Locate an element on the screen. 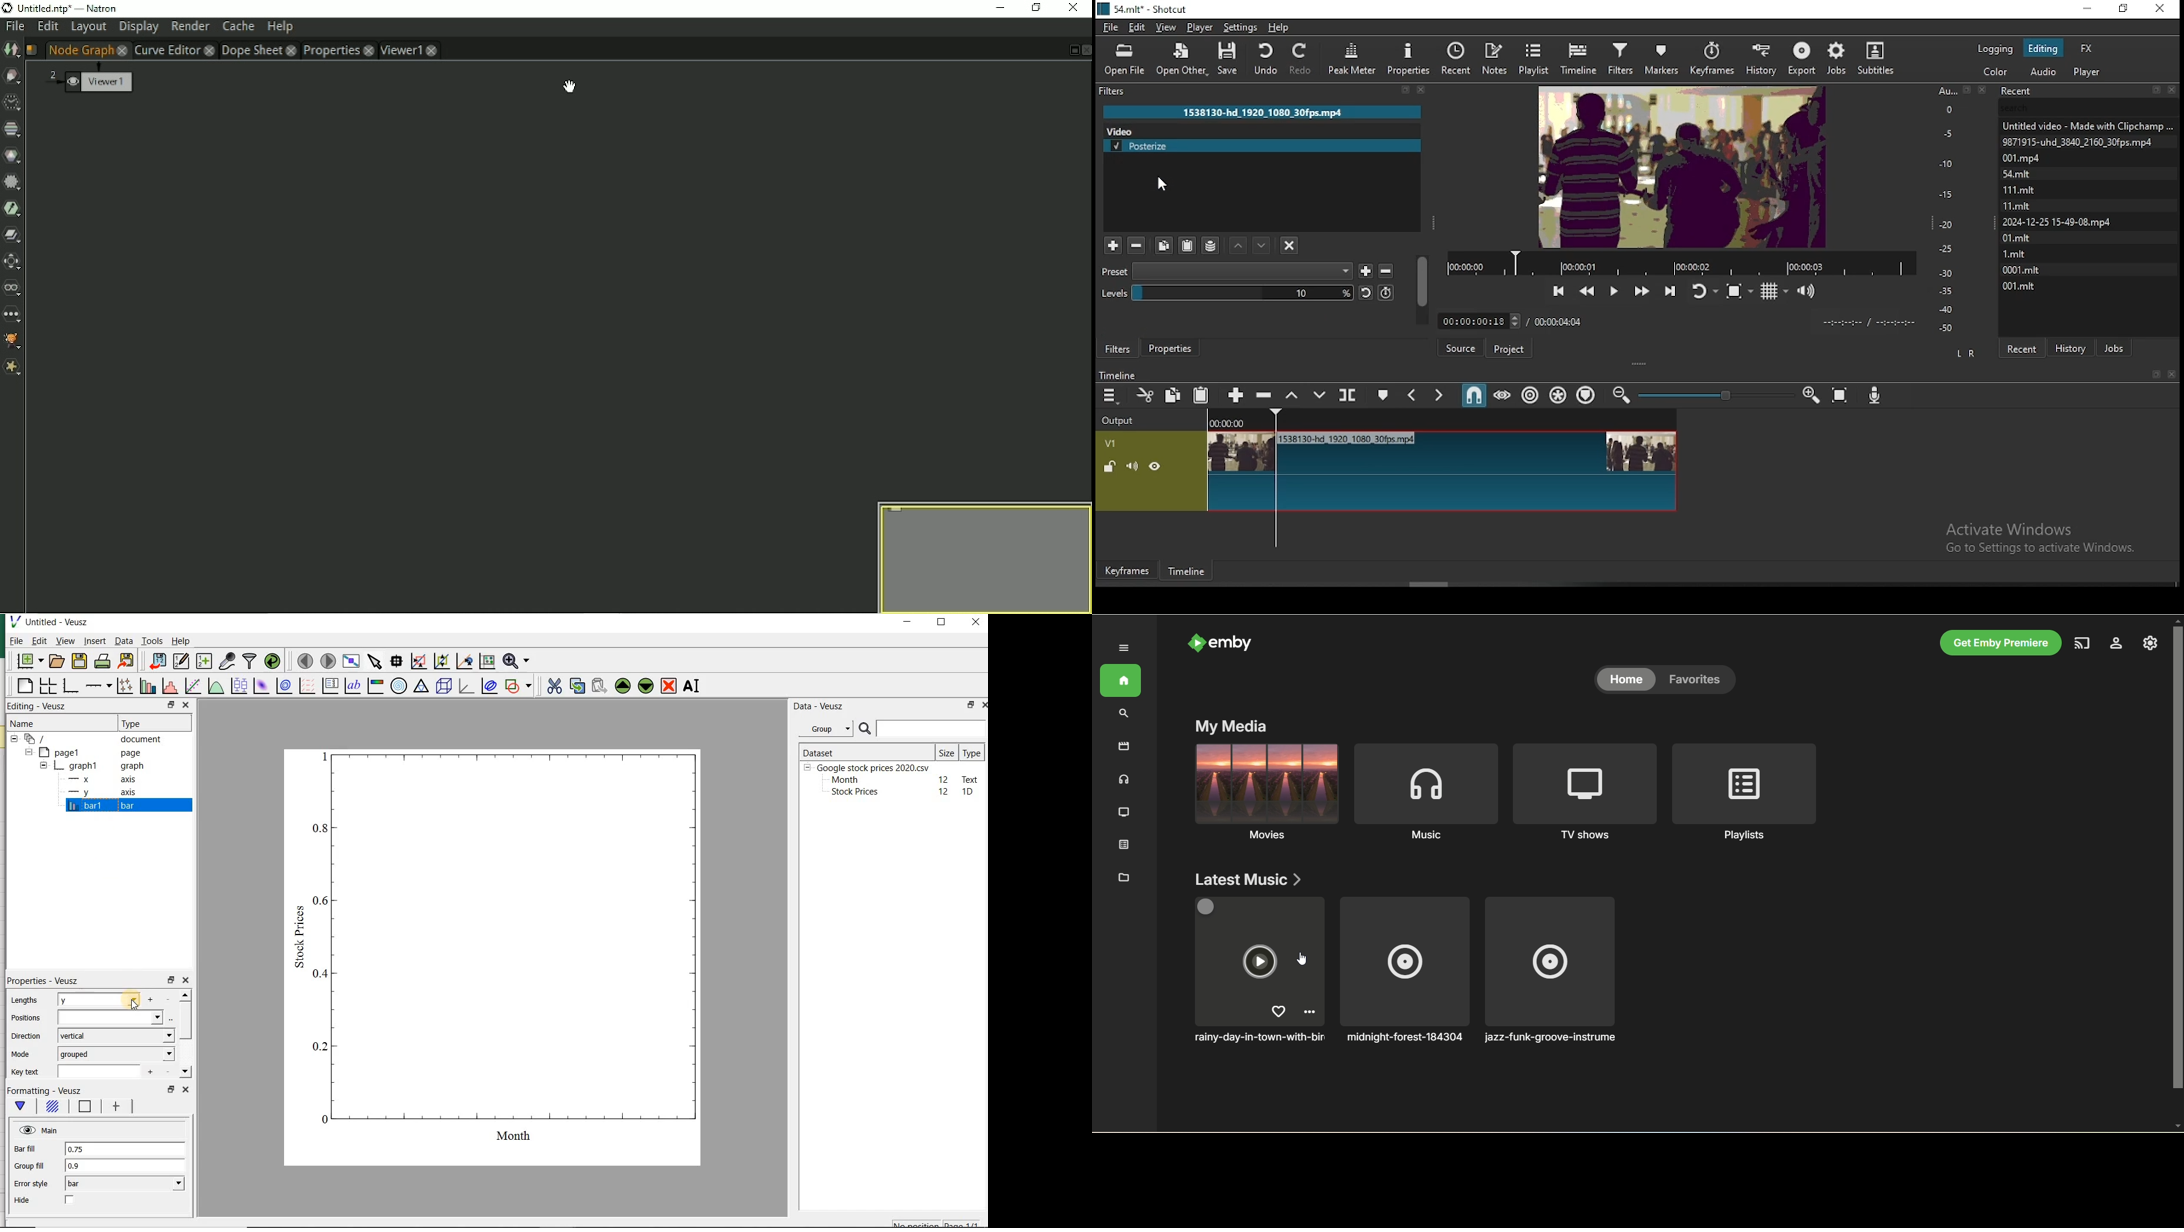 The width and height of the screenshot is (2184, 1232). plot bar charts is located at coordinates (146, 687).